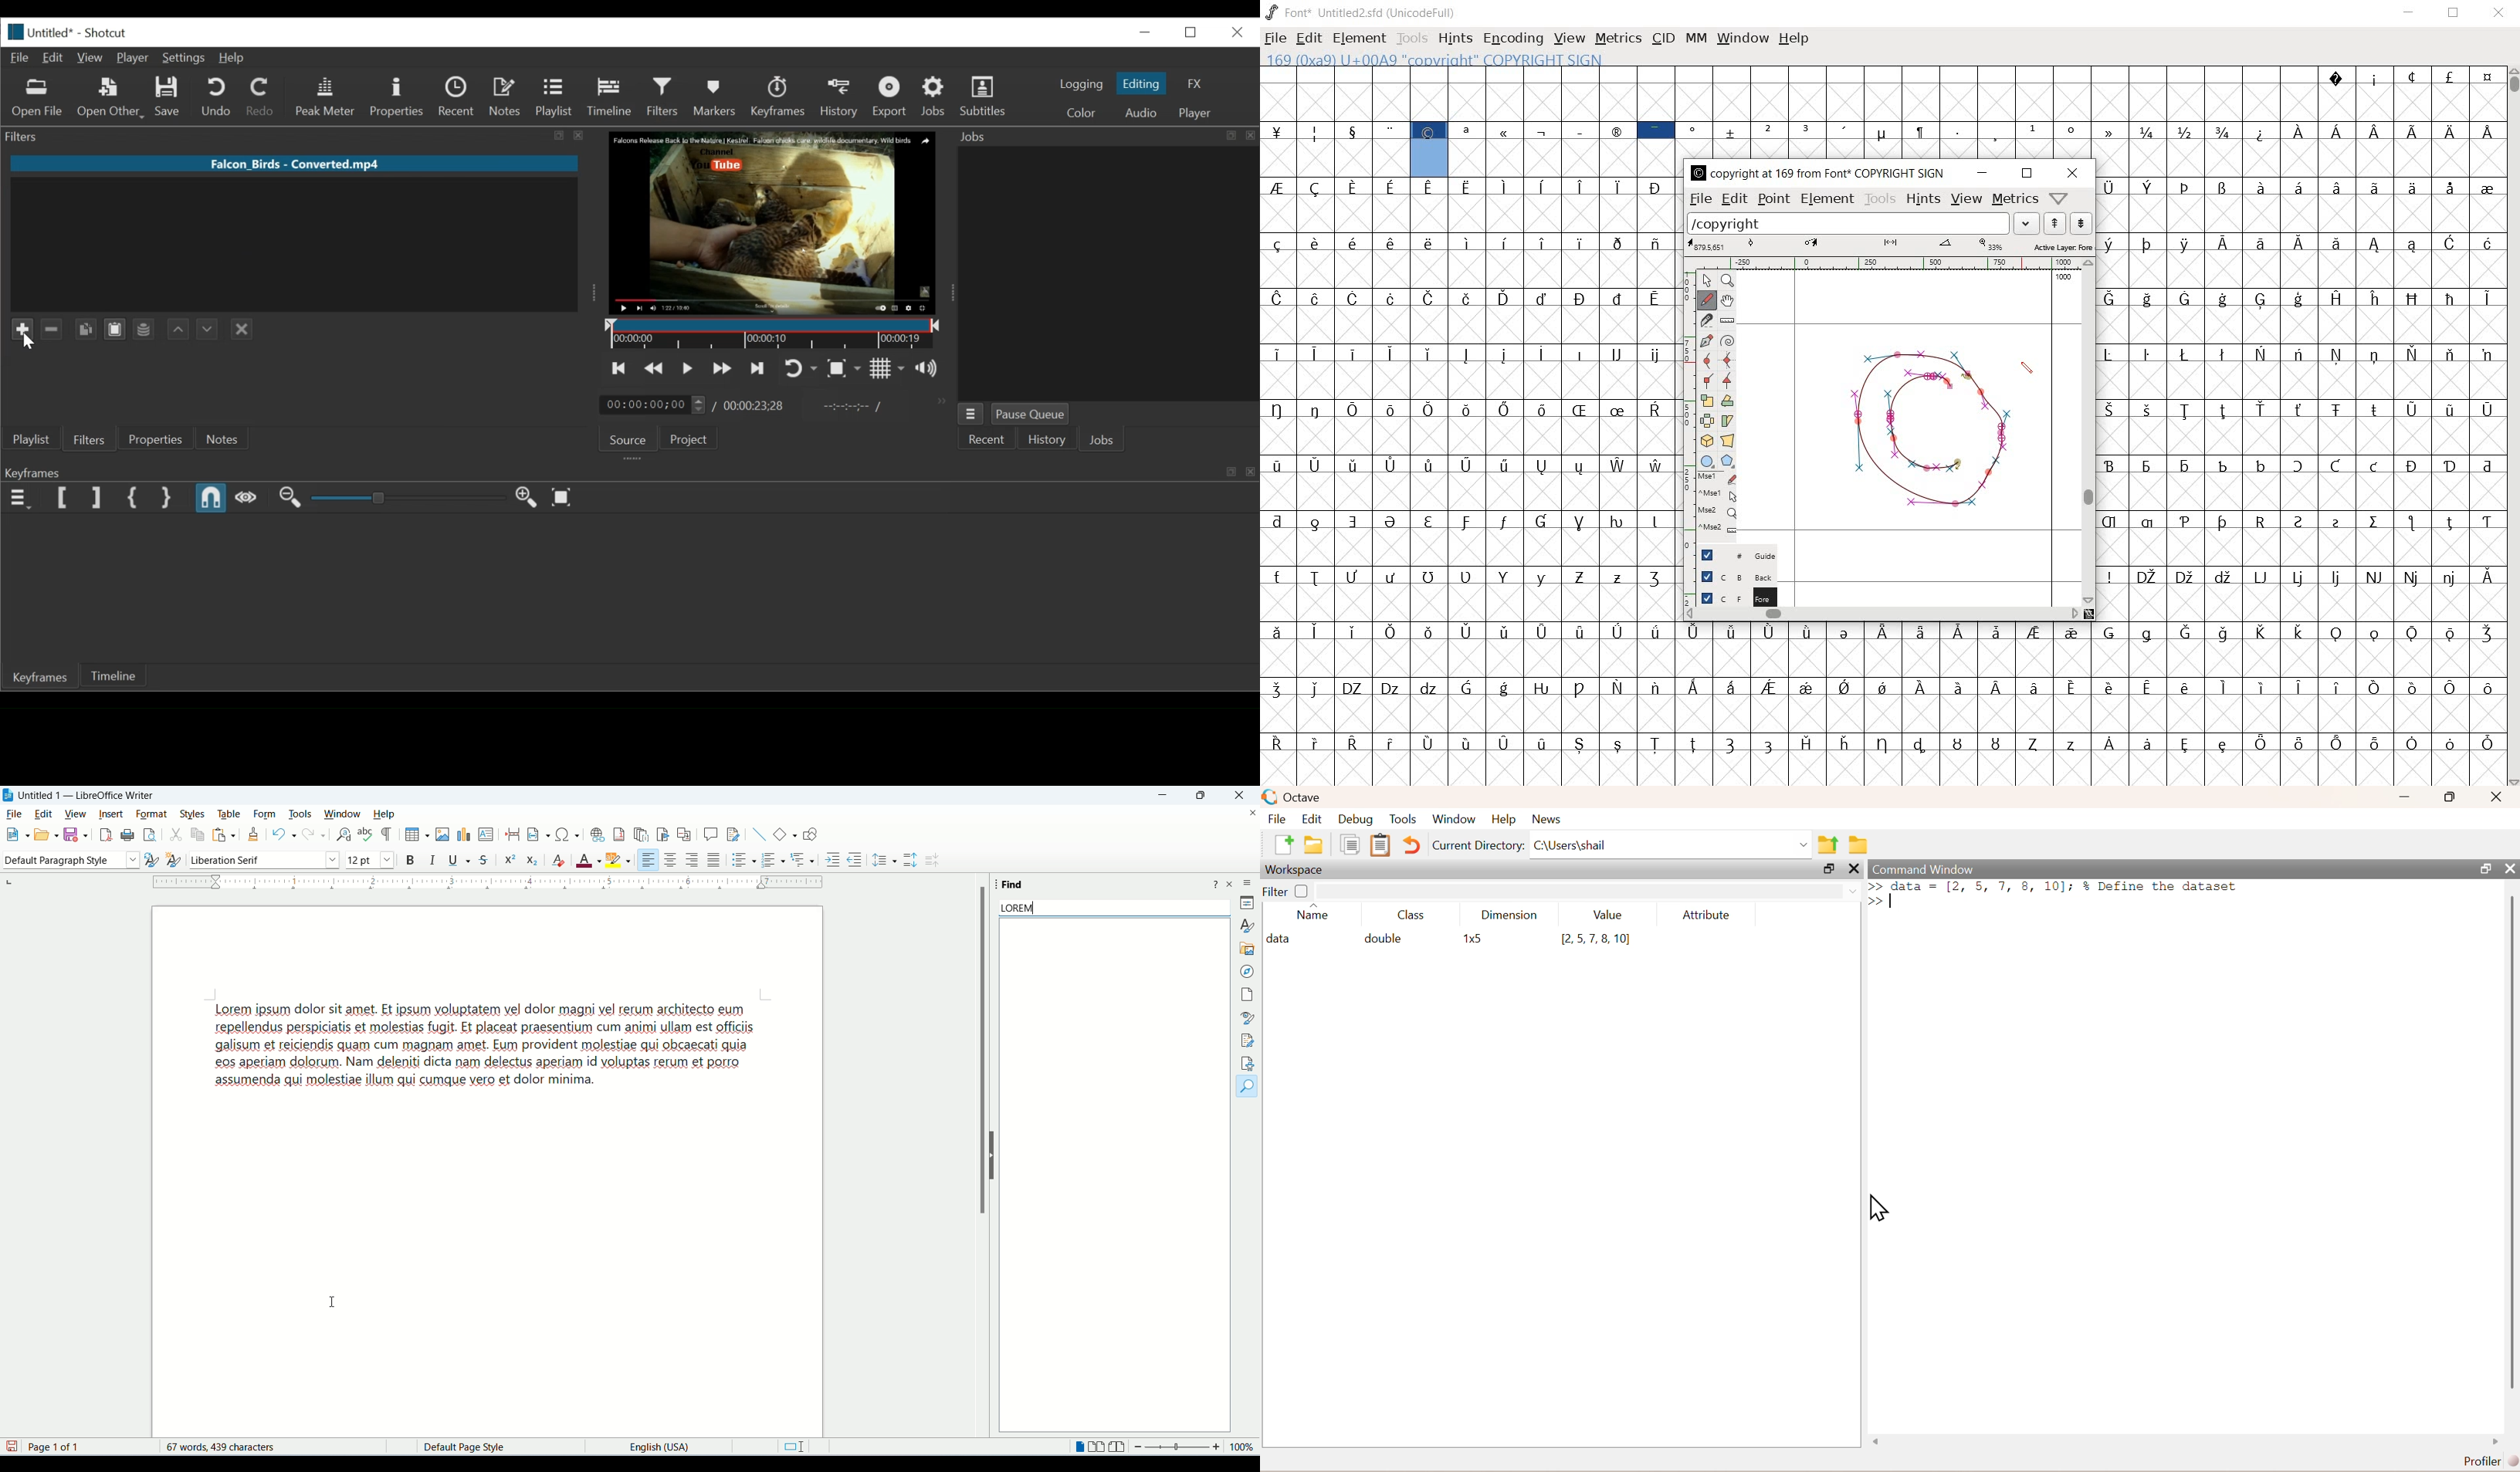 This screenshot has height=1484, width=2520. What do you see at coordinates (1479, 846) in the screenshot?
I see `Current Directory:` at bounding box center [1479, 846].